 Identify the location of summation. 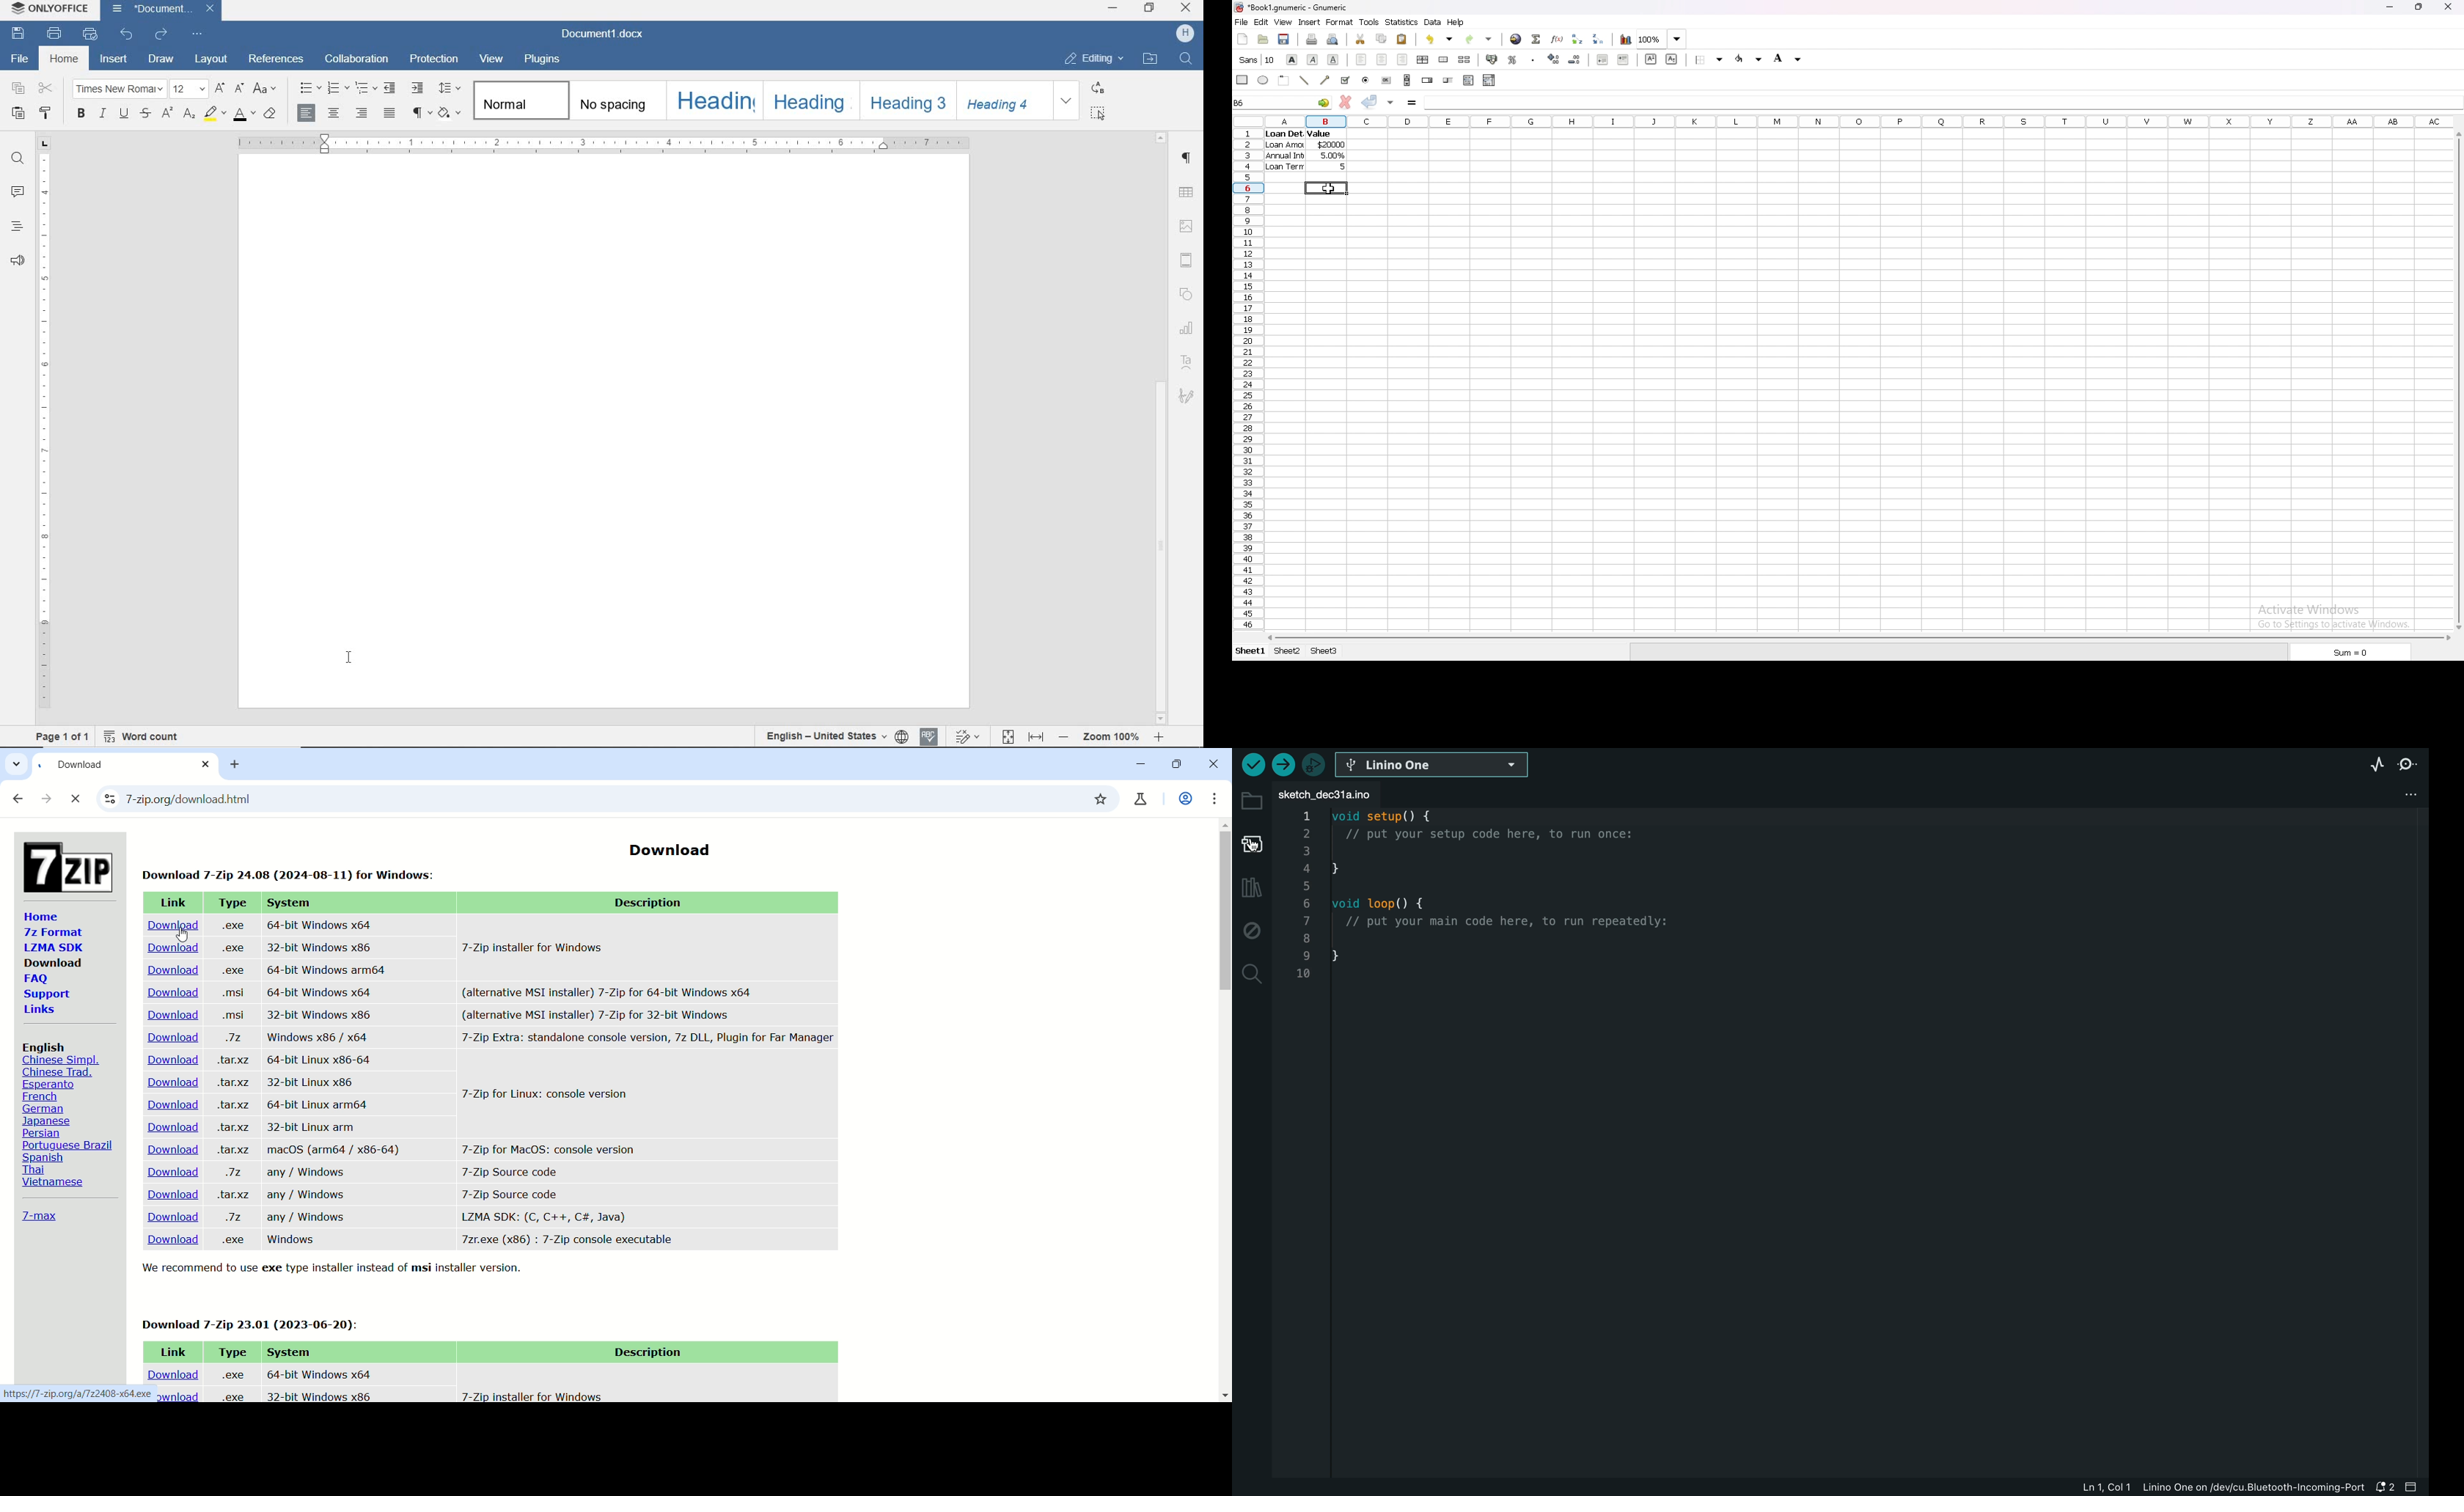
(1537, 40).